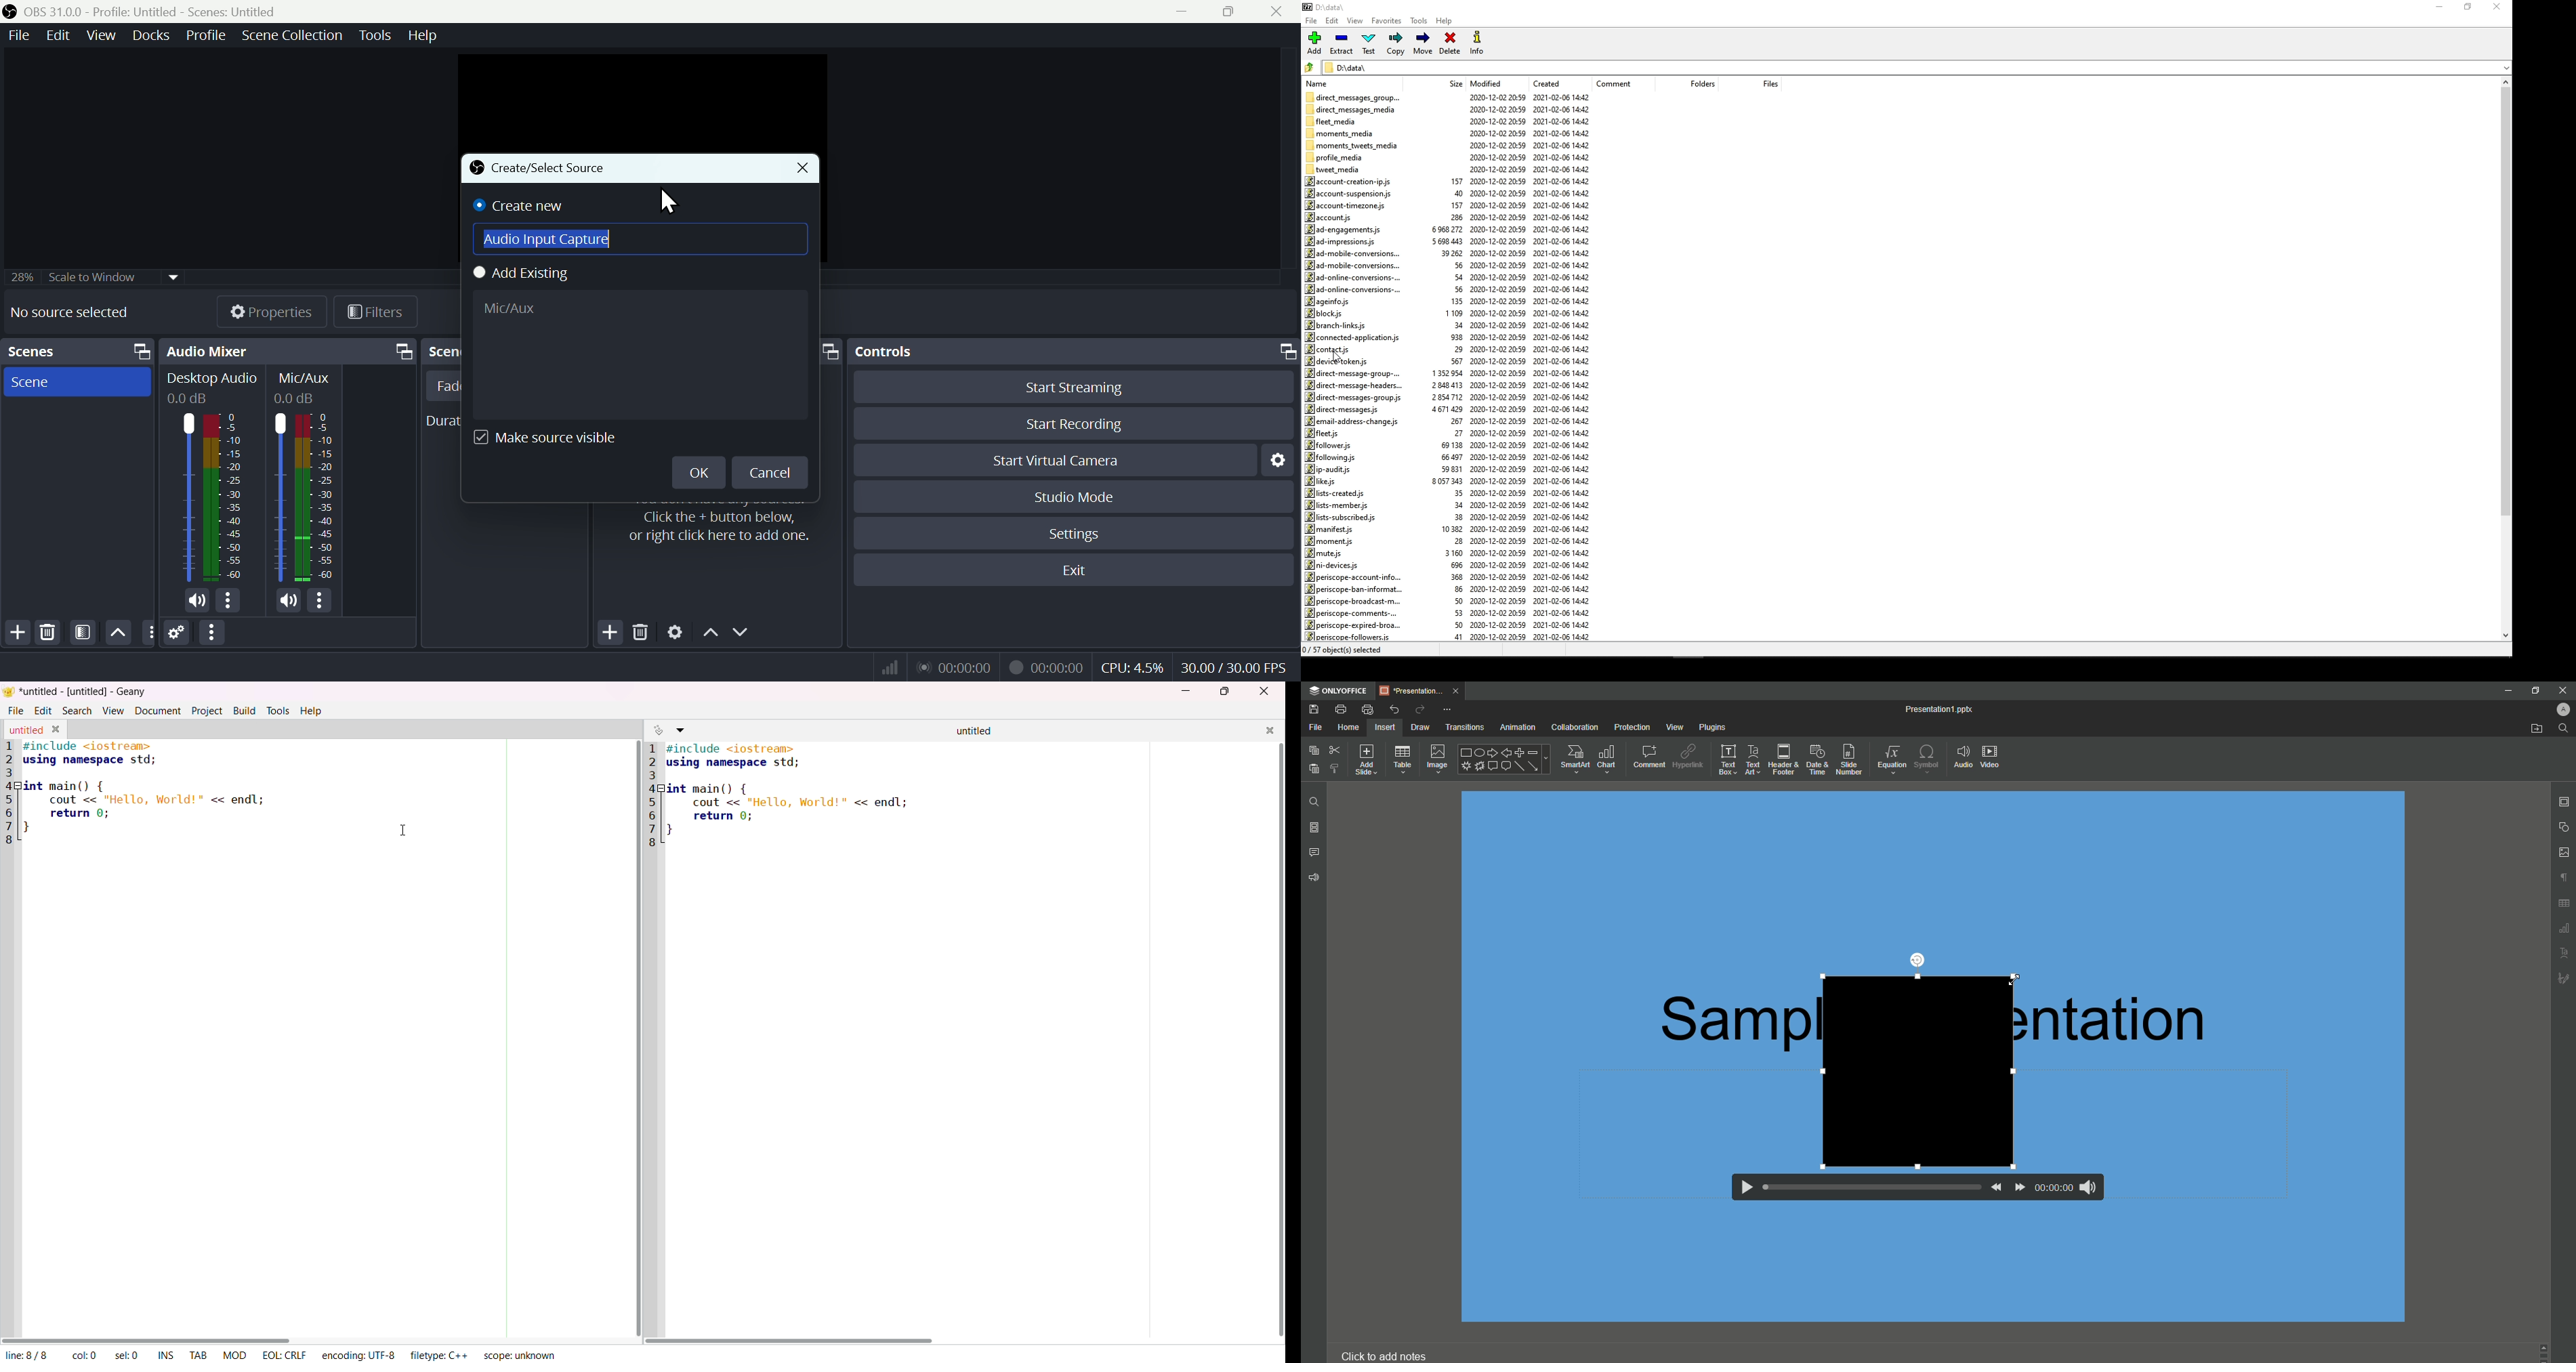  What do you see at coordinates (279, 497) in the screenshot?
I see `Mic/Aux` at bounding box center [279, 497].